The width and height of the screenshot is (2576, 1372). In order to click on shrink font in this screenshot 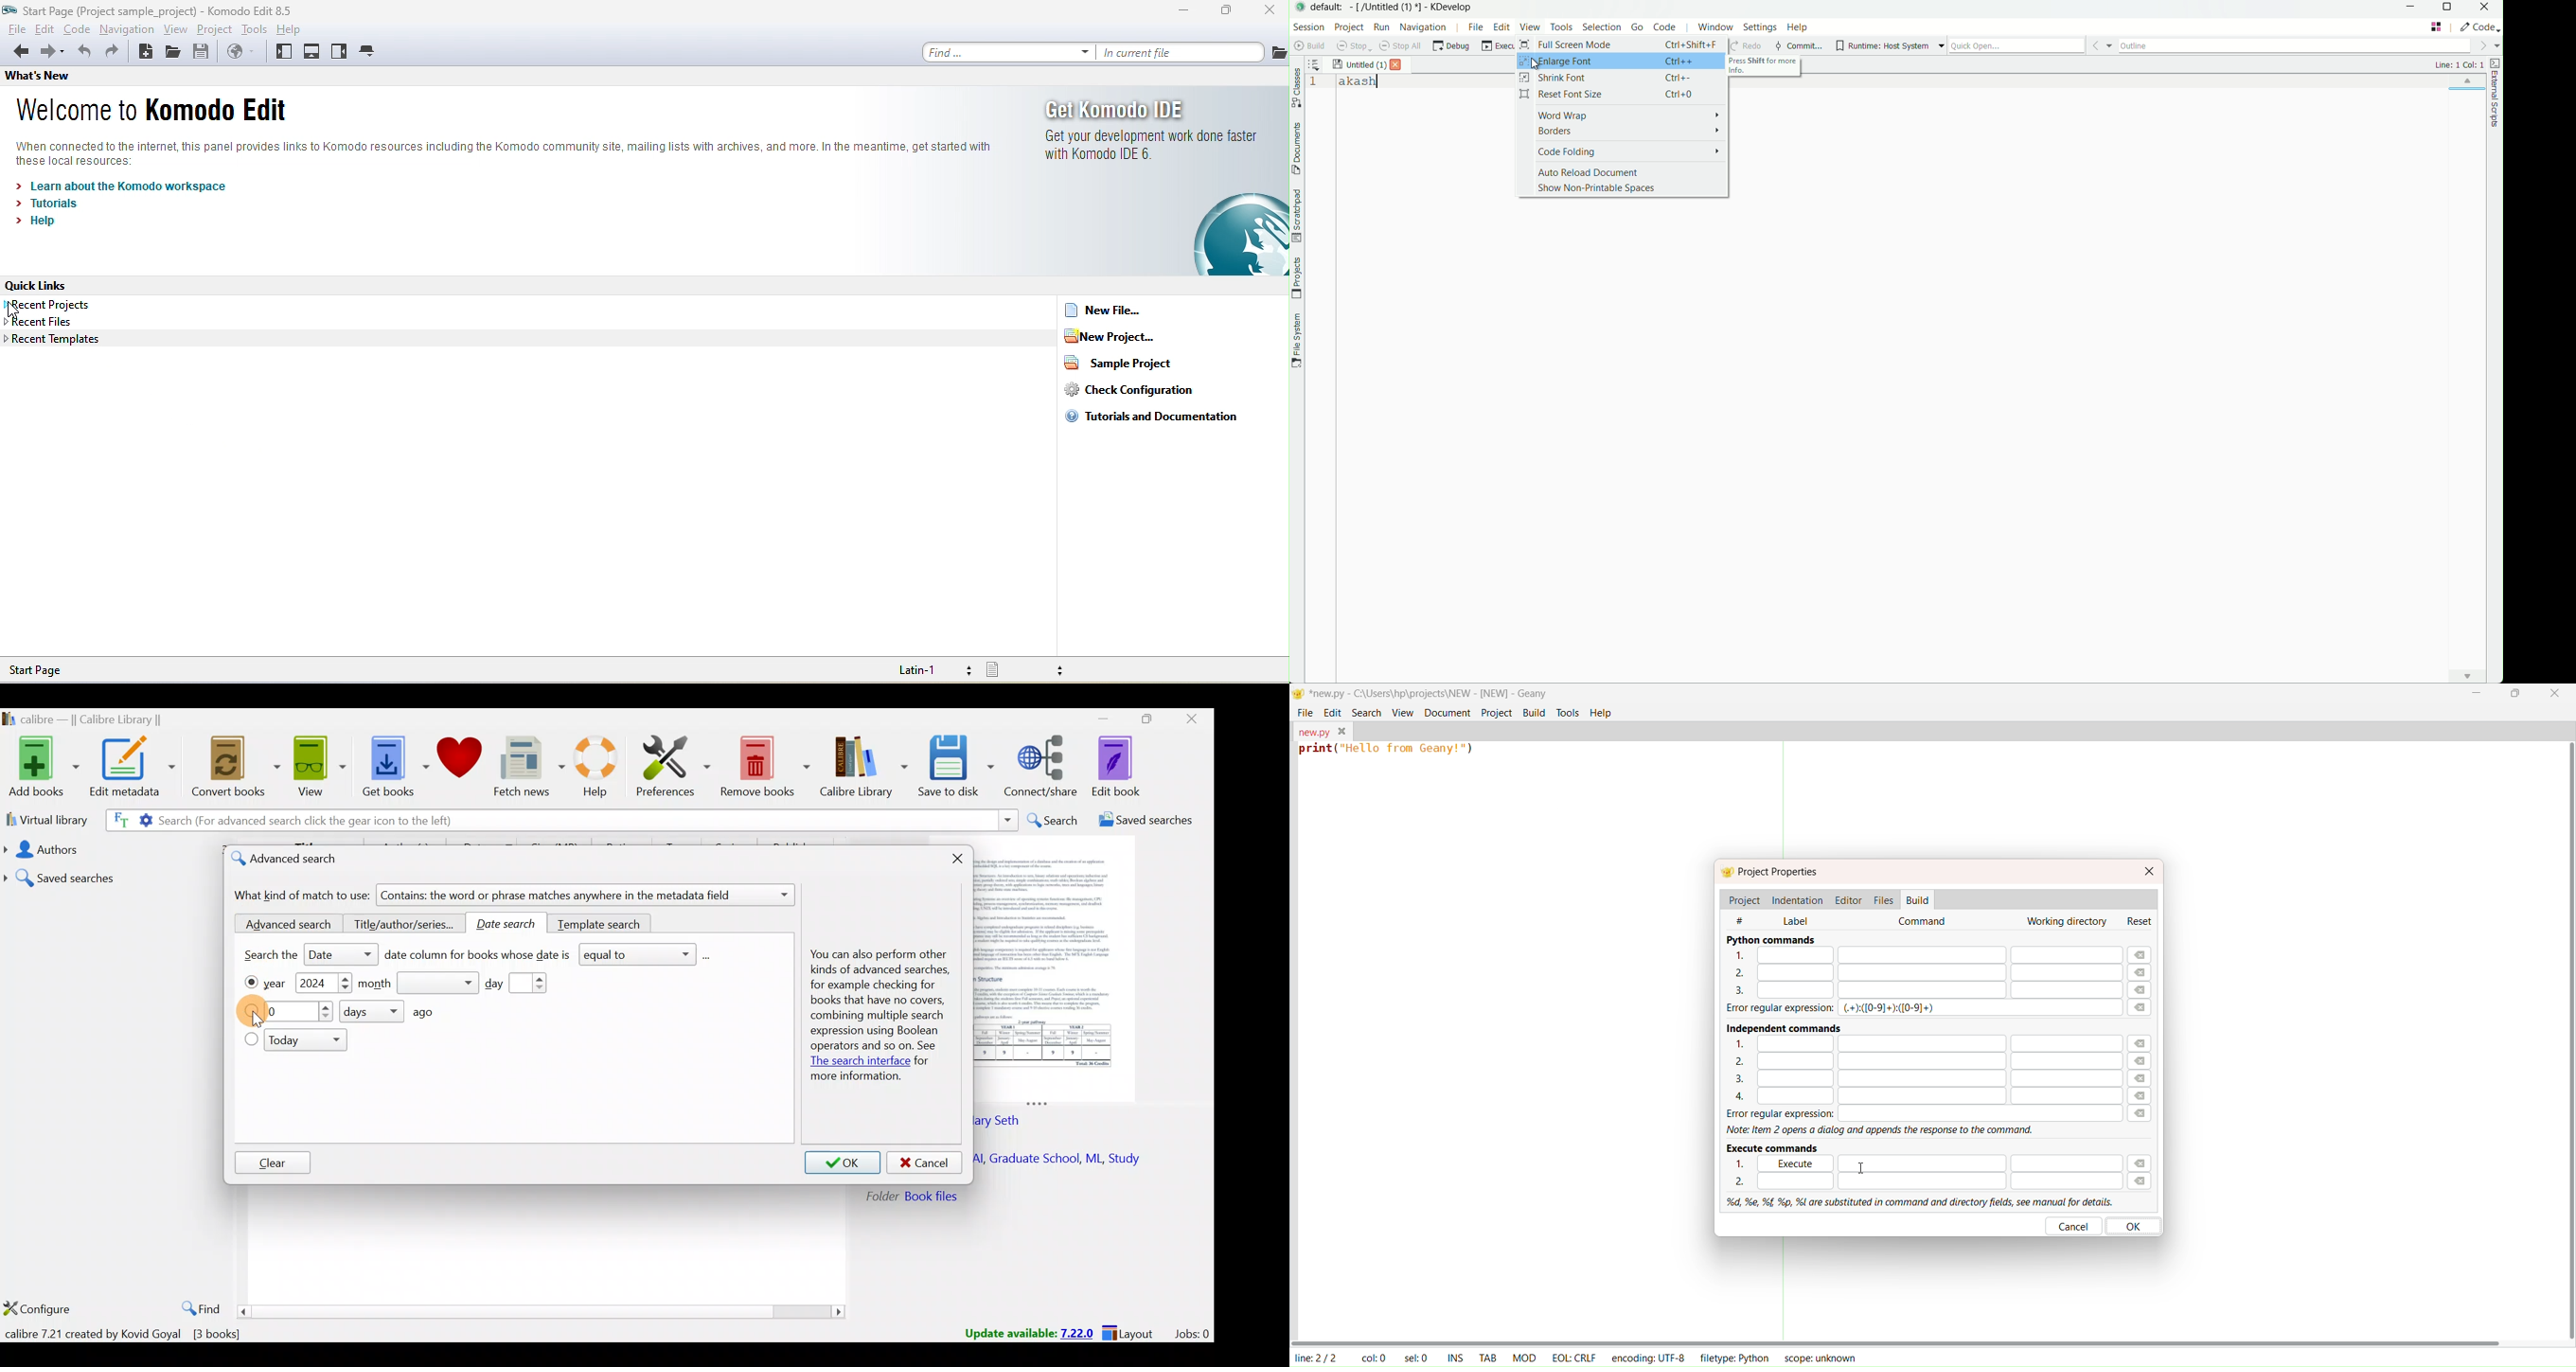, I will do `click(1623, 78)`.